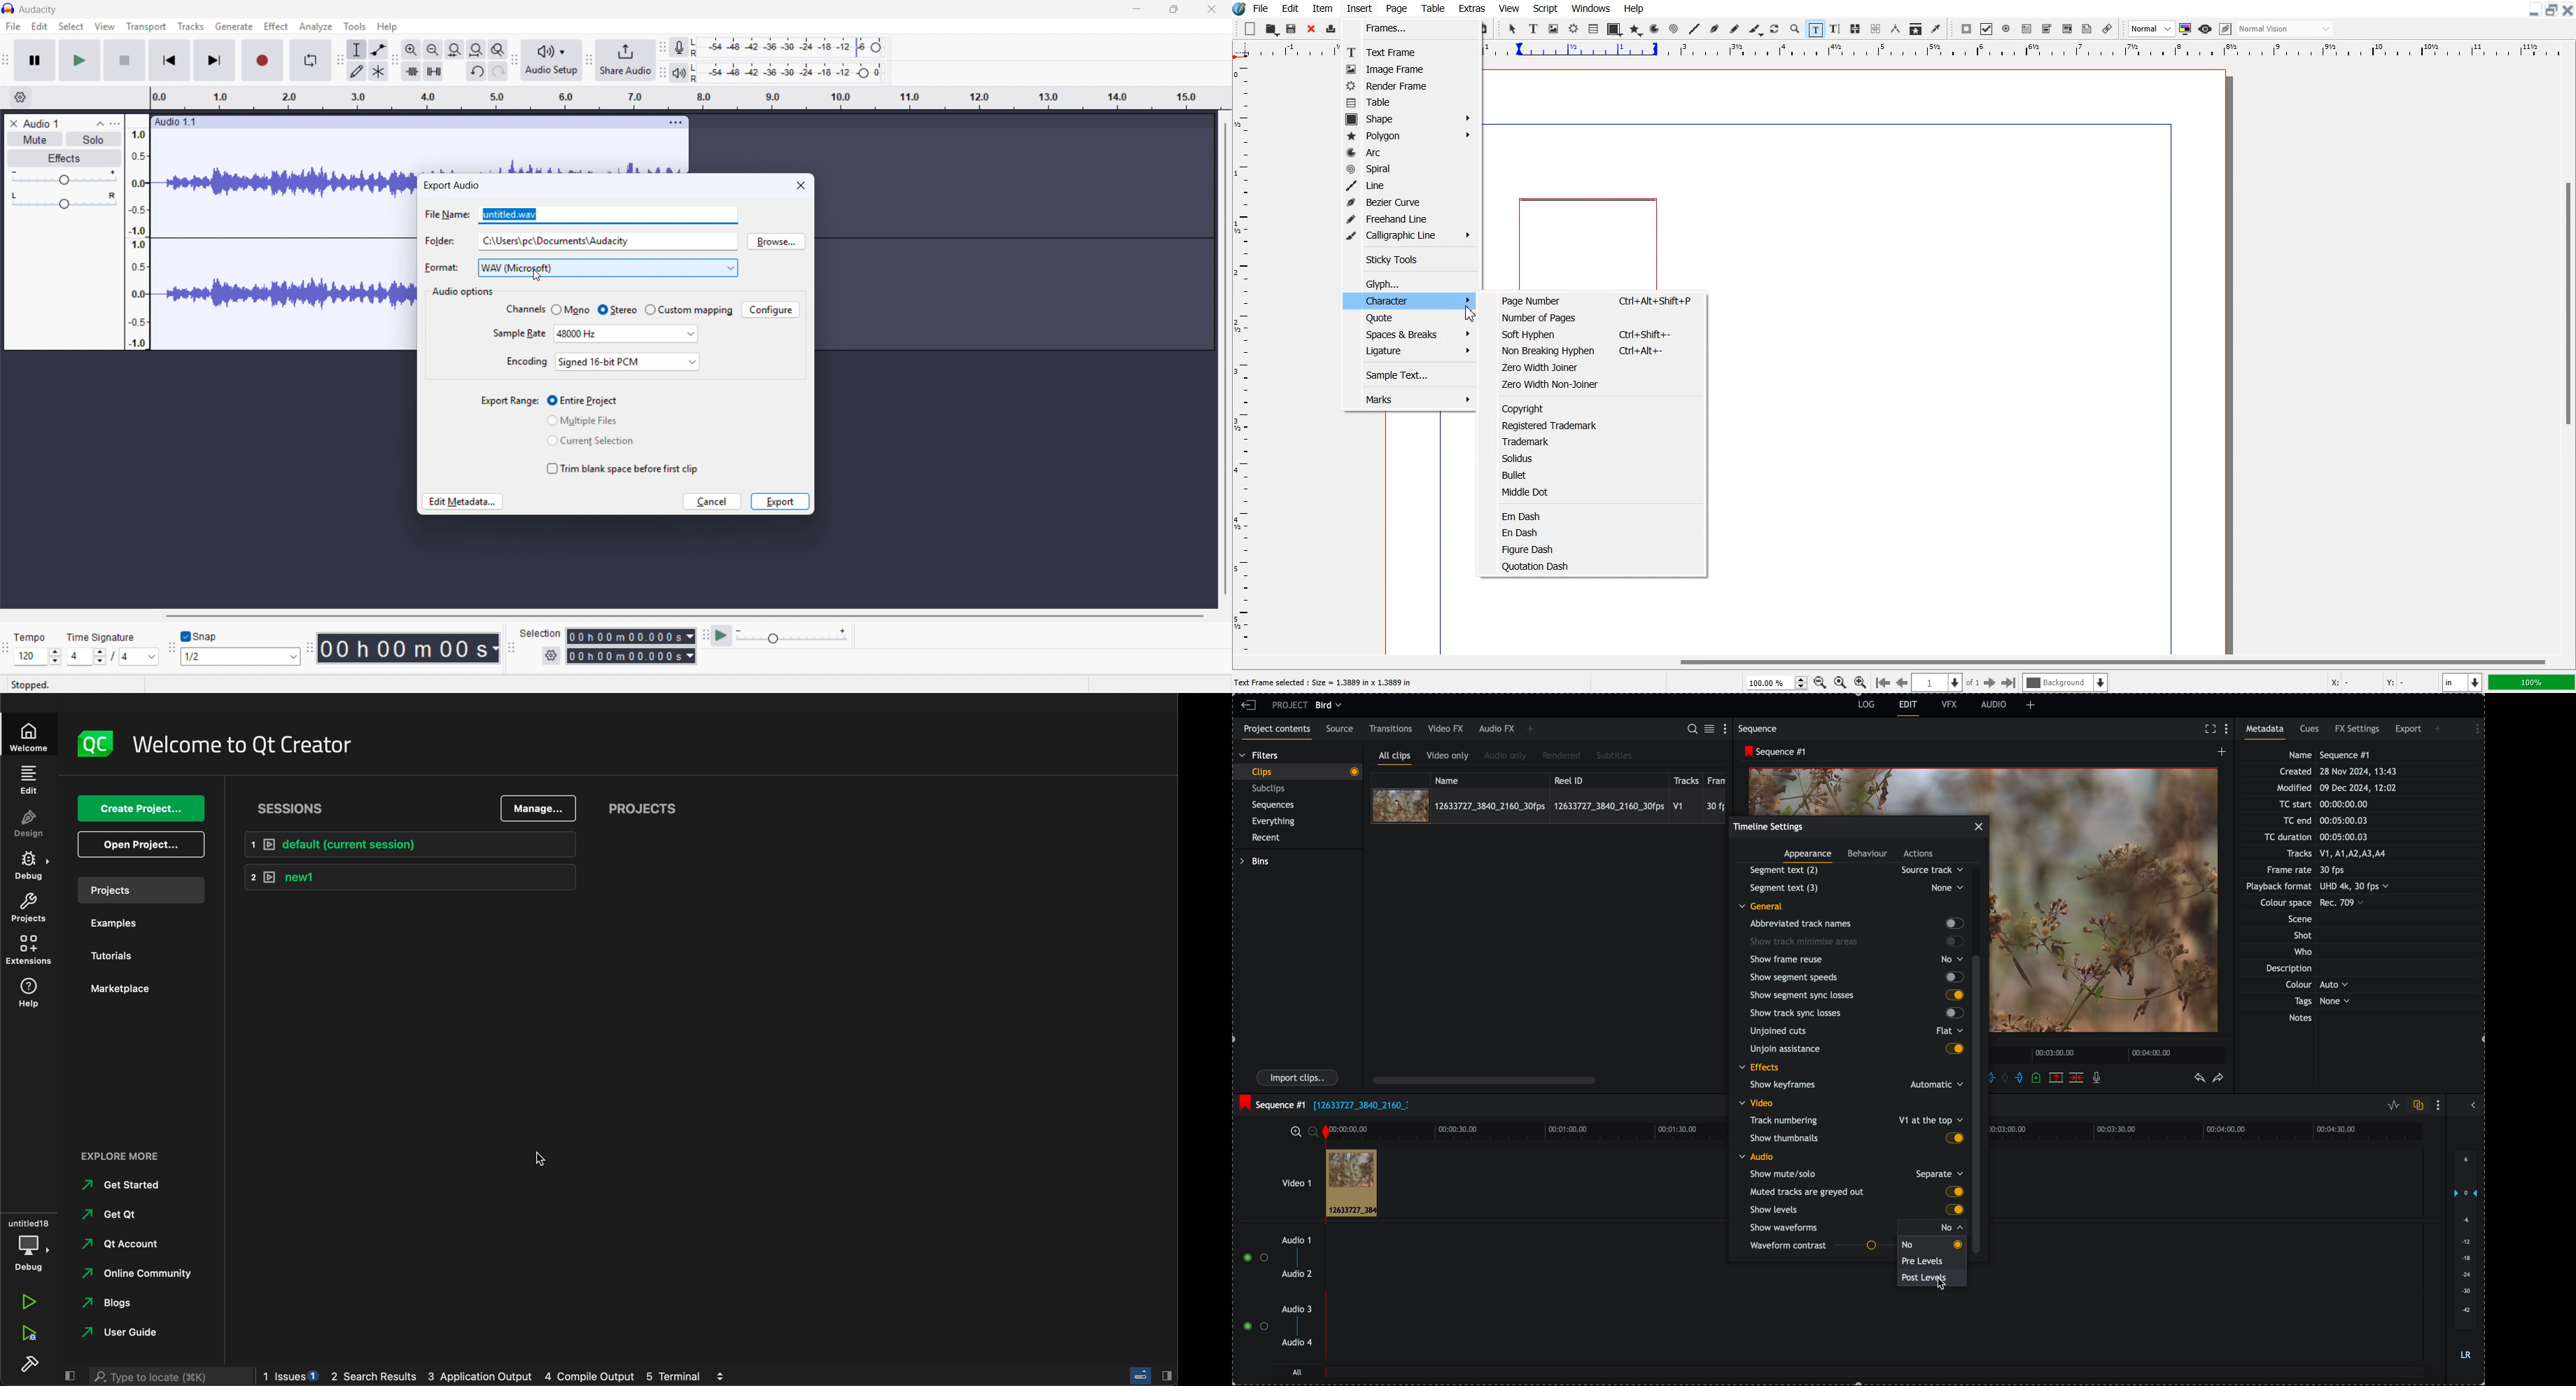  Describe the element at coordinates (1554, 29) in the screenshot. I see `Image Frame` at that location.